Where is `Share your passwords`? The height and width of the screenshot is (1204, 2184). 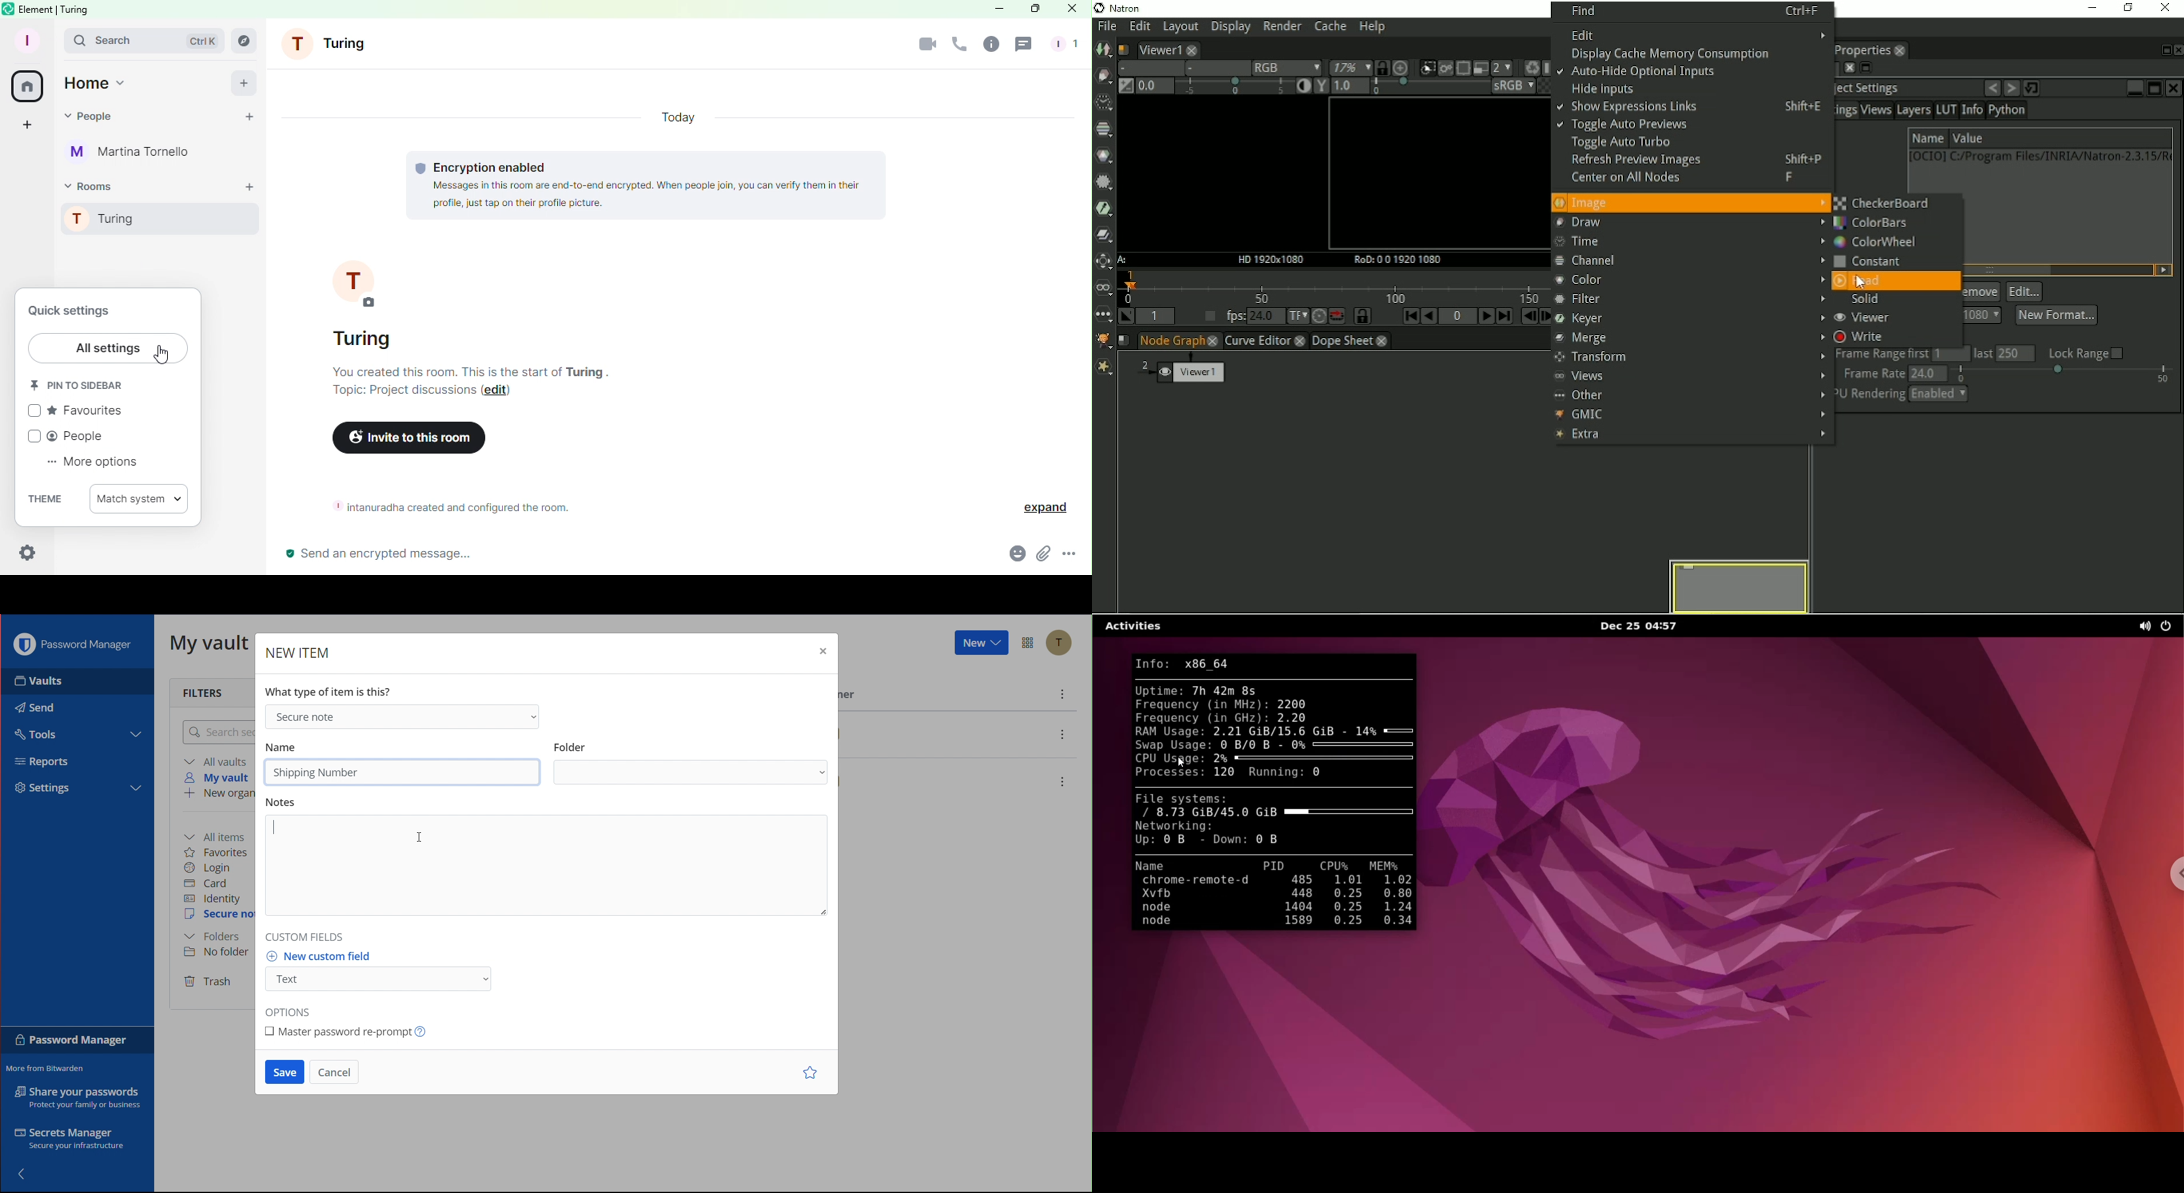 Share your passwords is located at coordinates (75, 1098).